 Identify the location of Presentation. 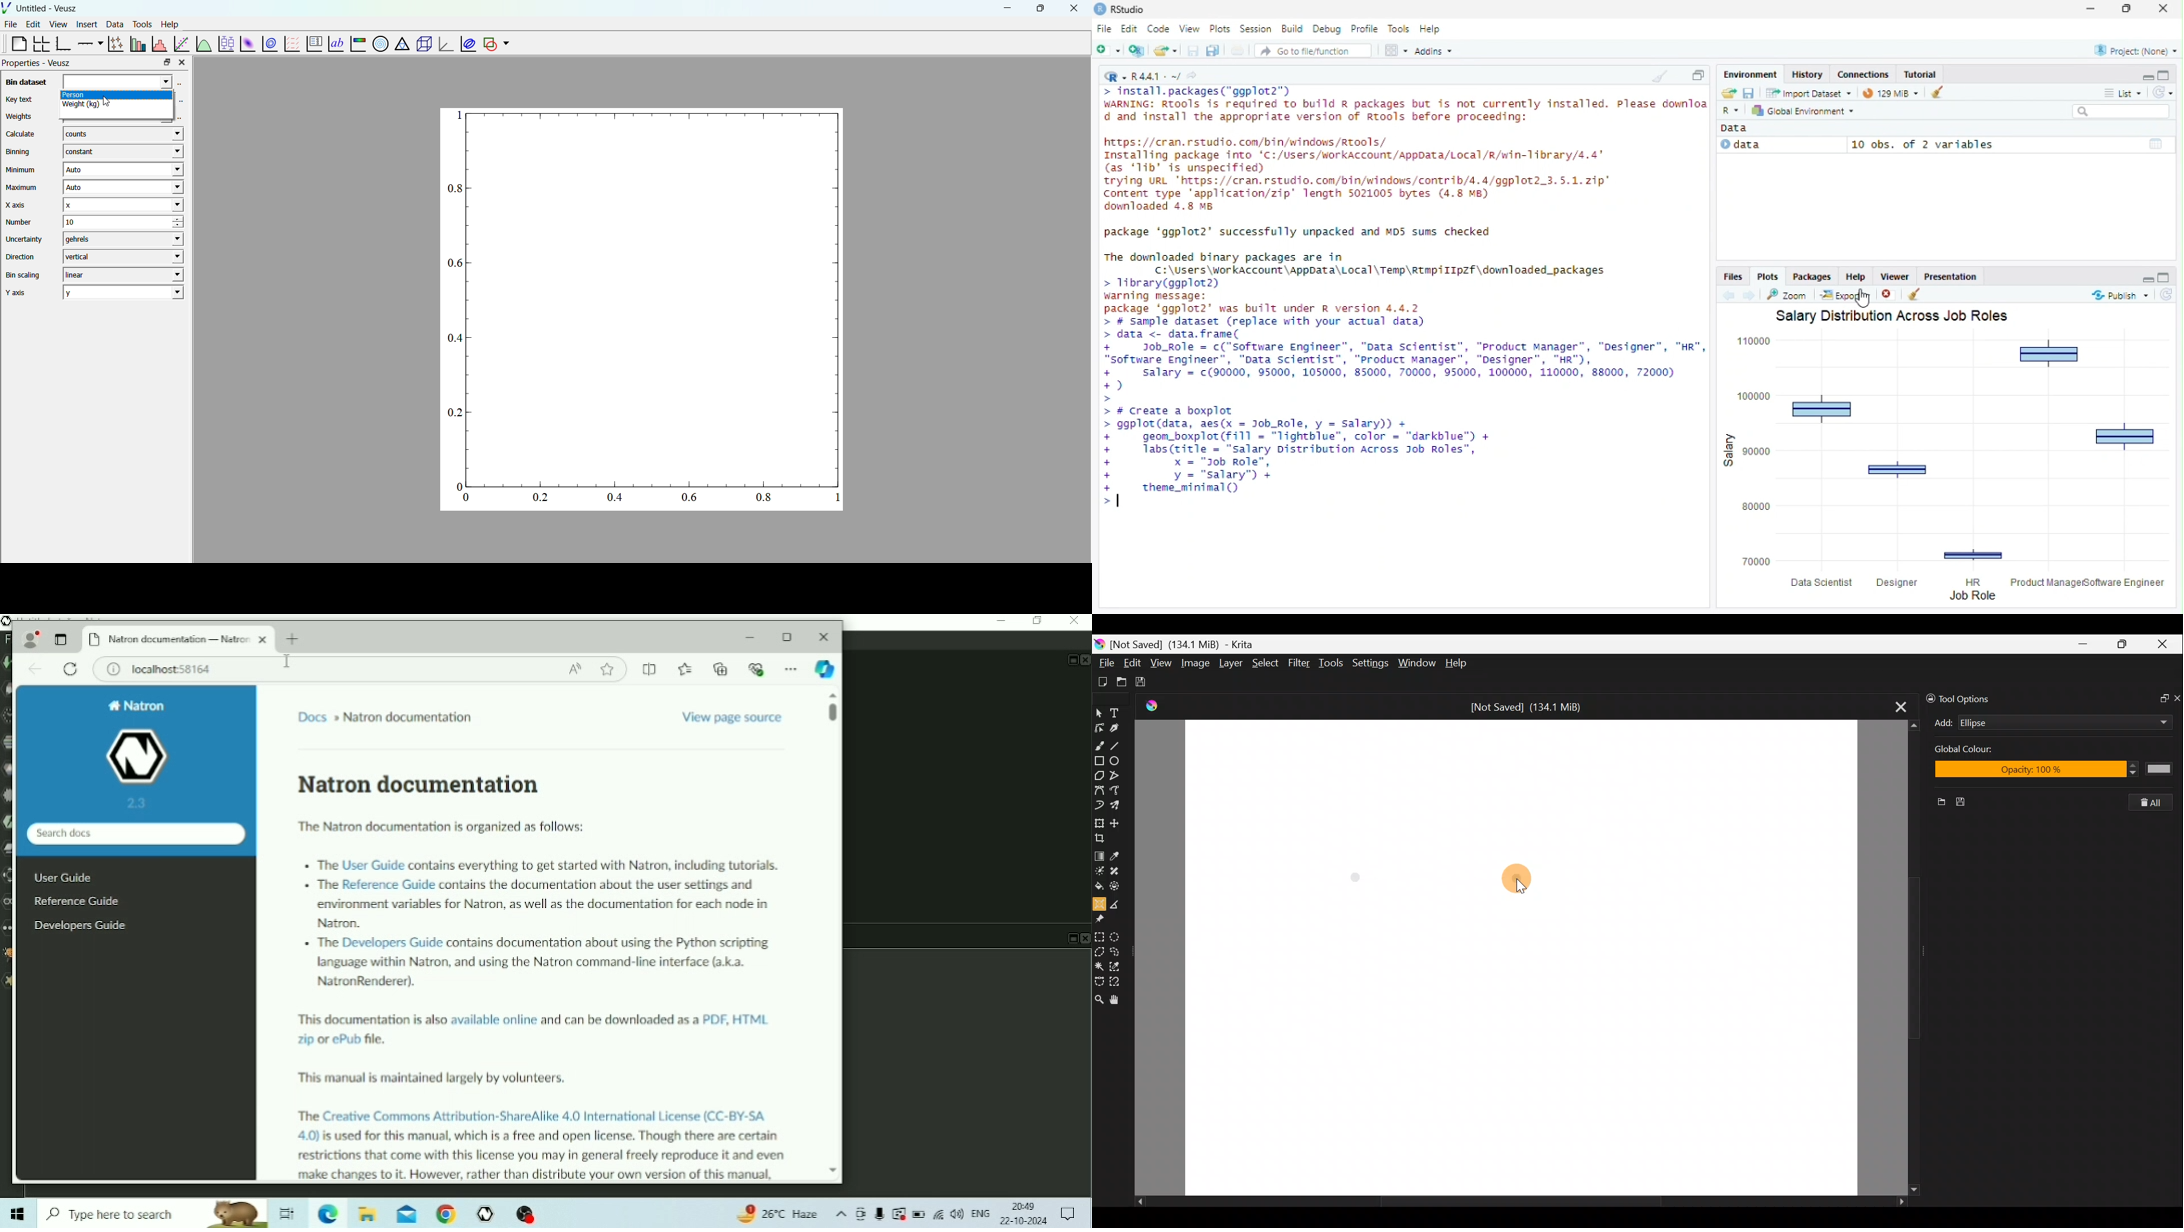
(1951, 275).